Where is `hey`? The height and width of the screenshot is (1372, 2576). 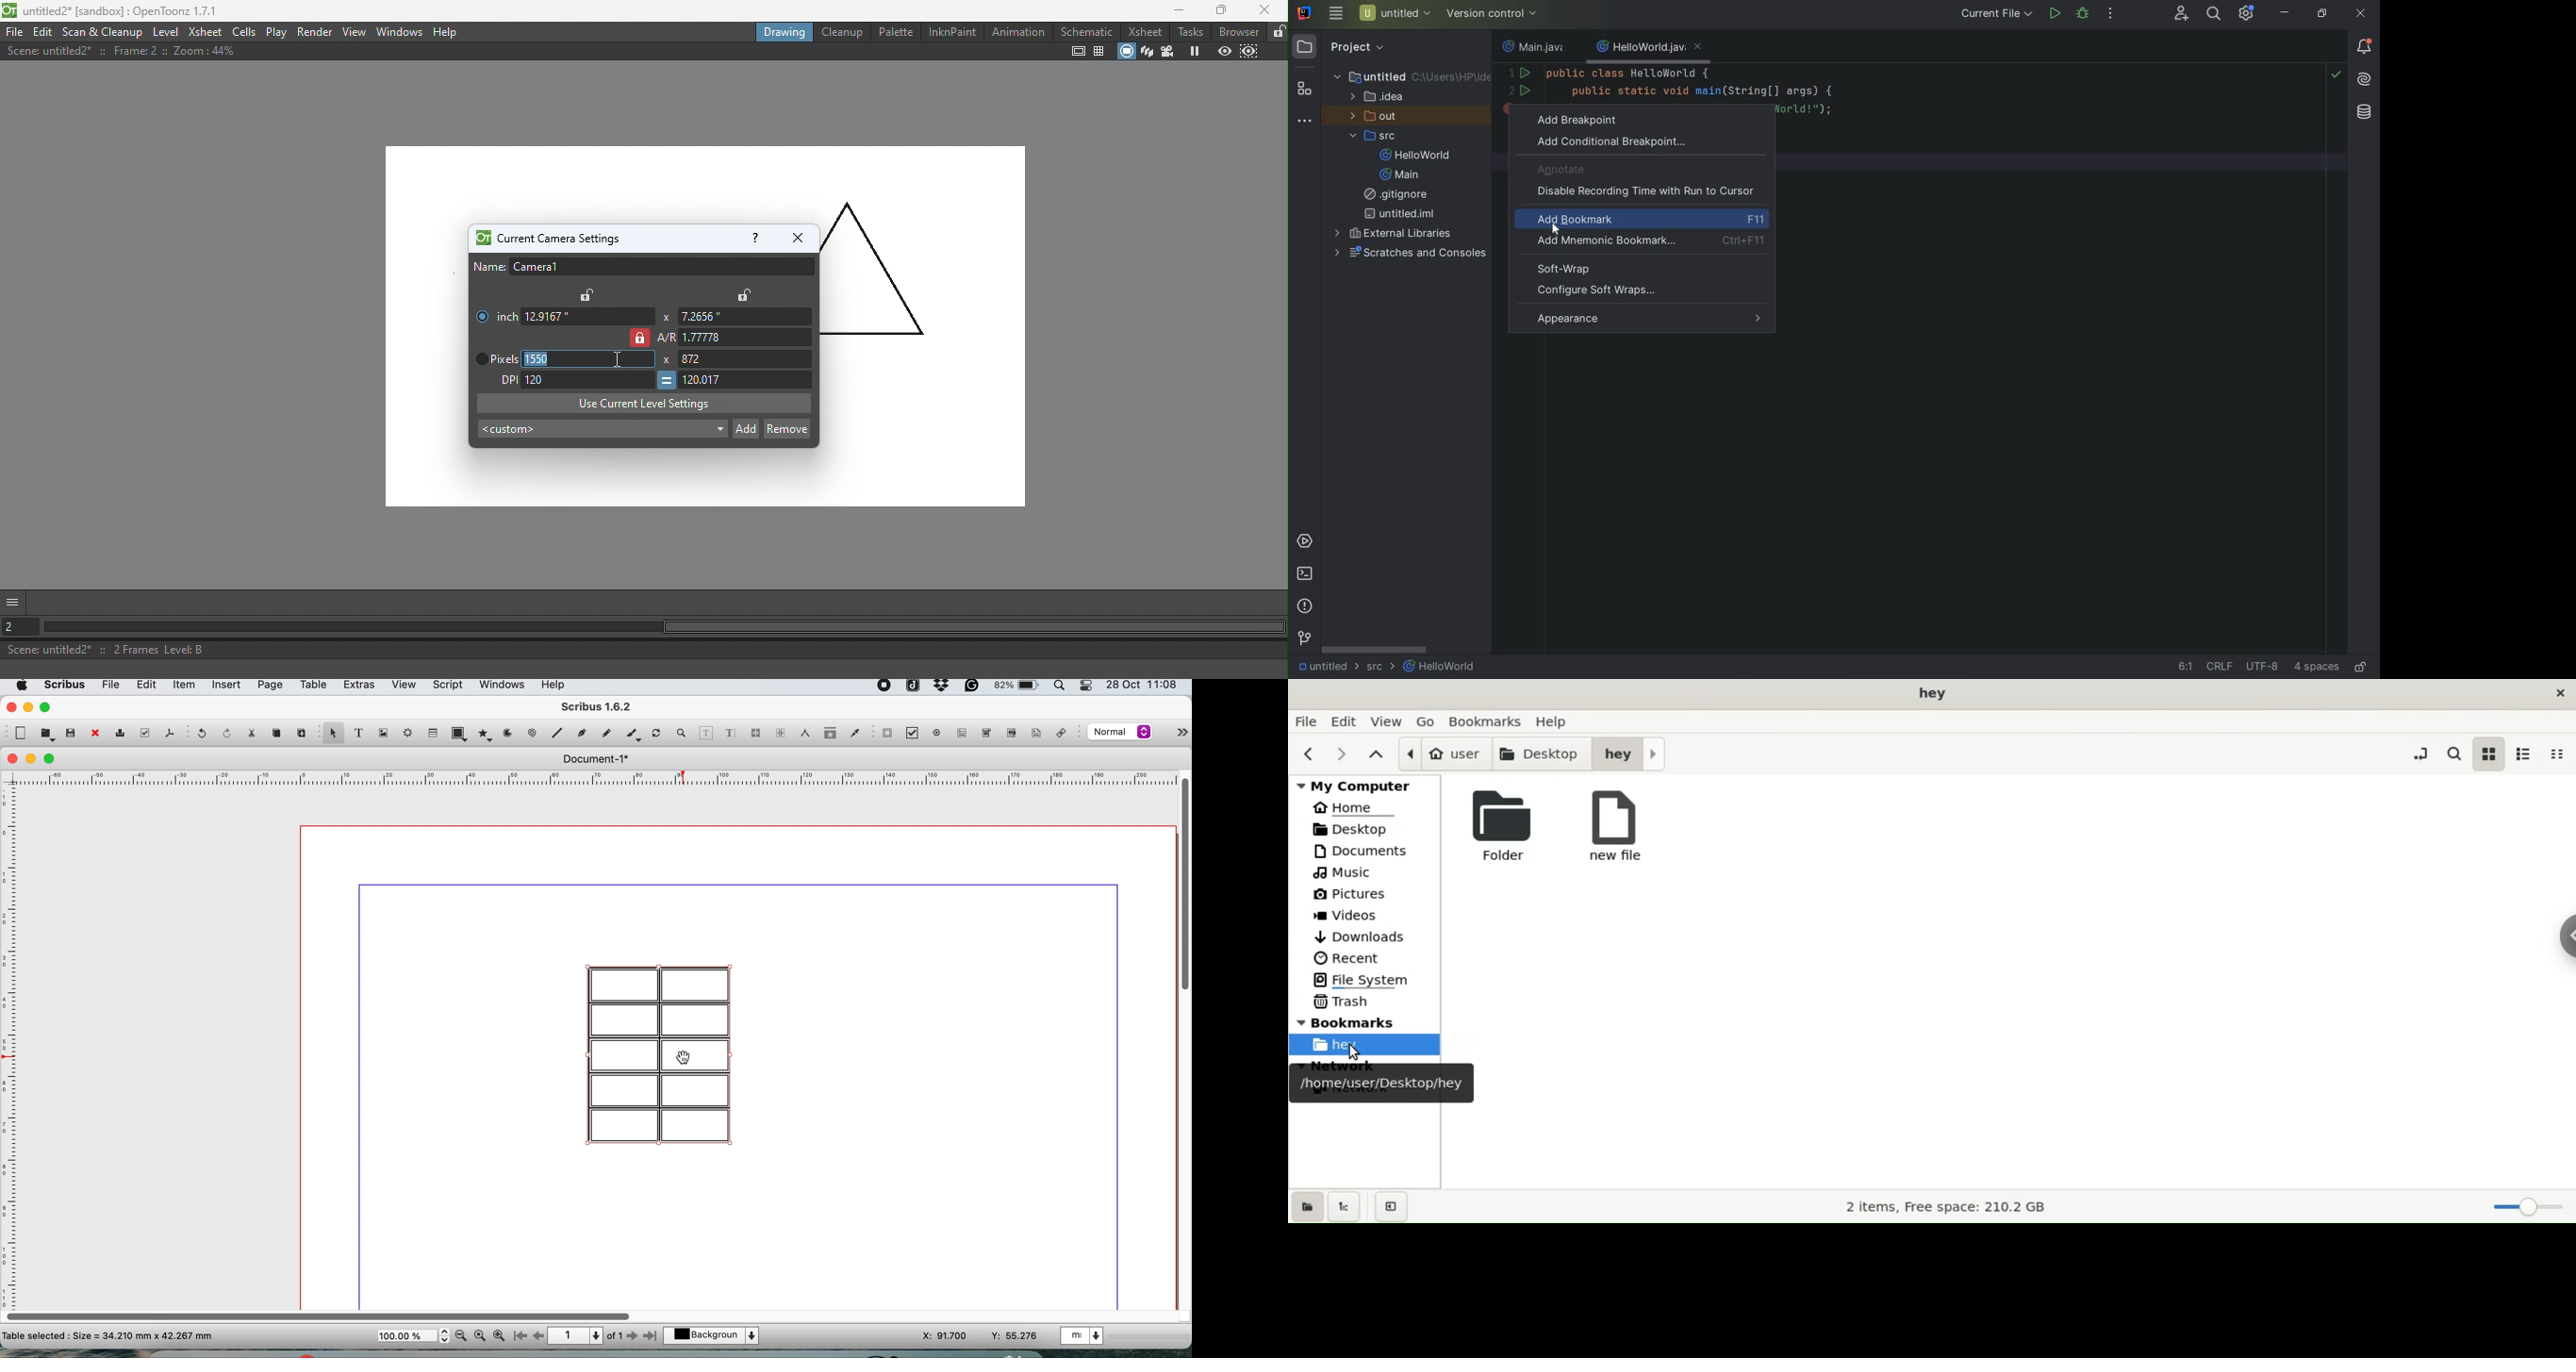 hey is located at coordinates (1934, 694).